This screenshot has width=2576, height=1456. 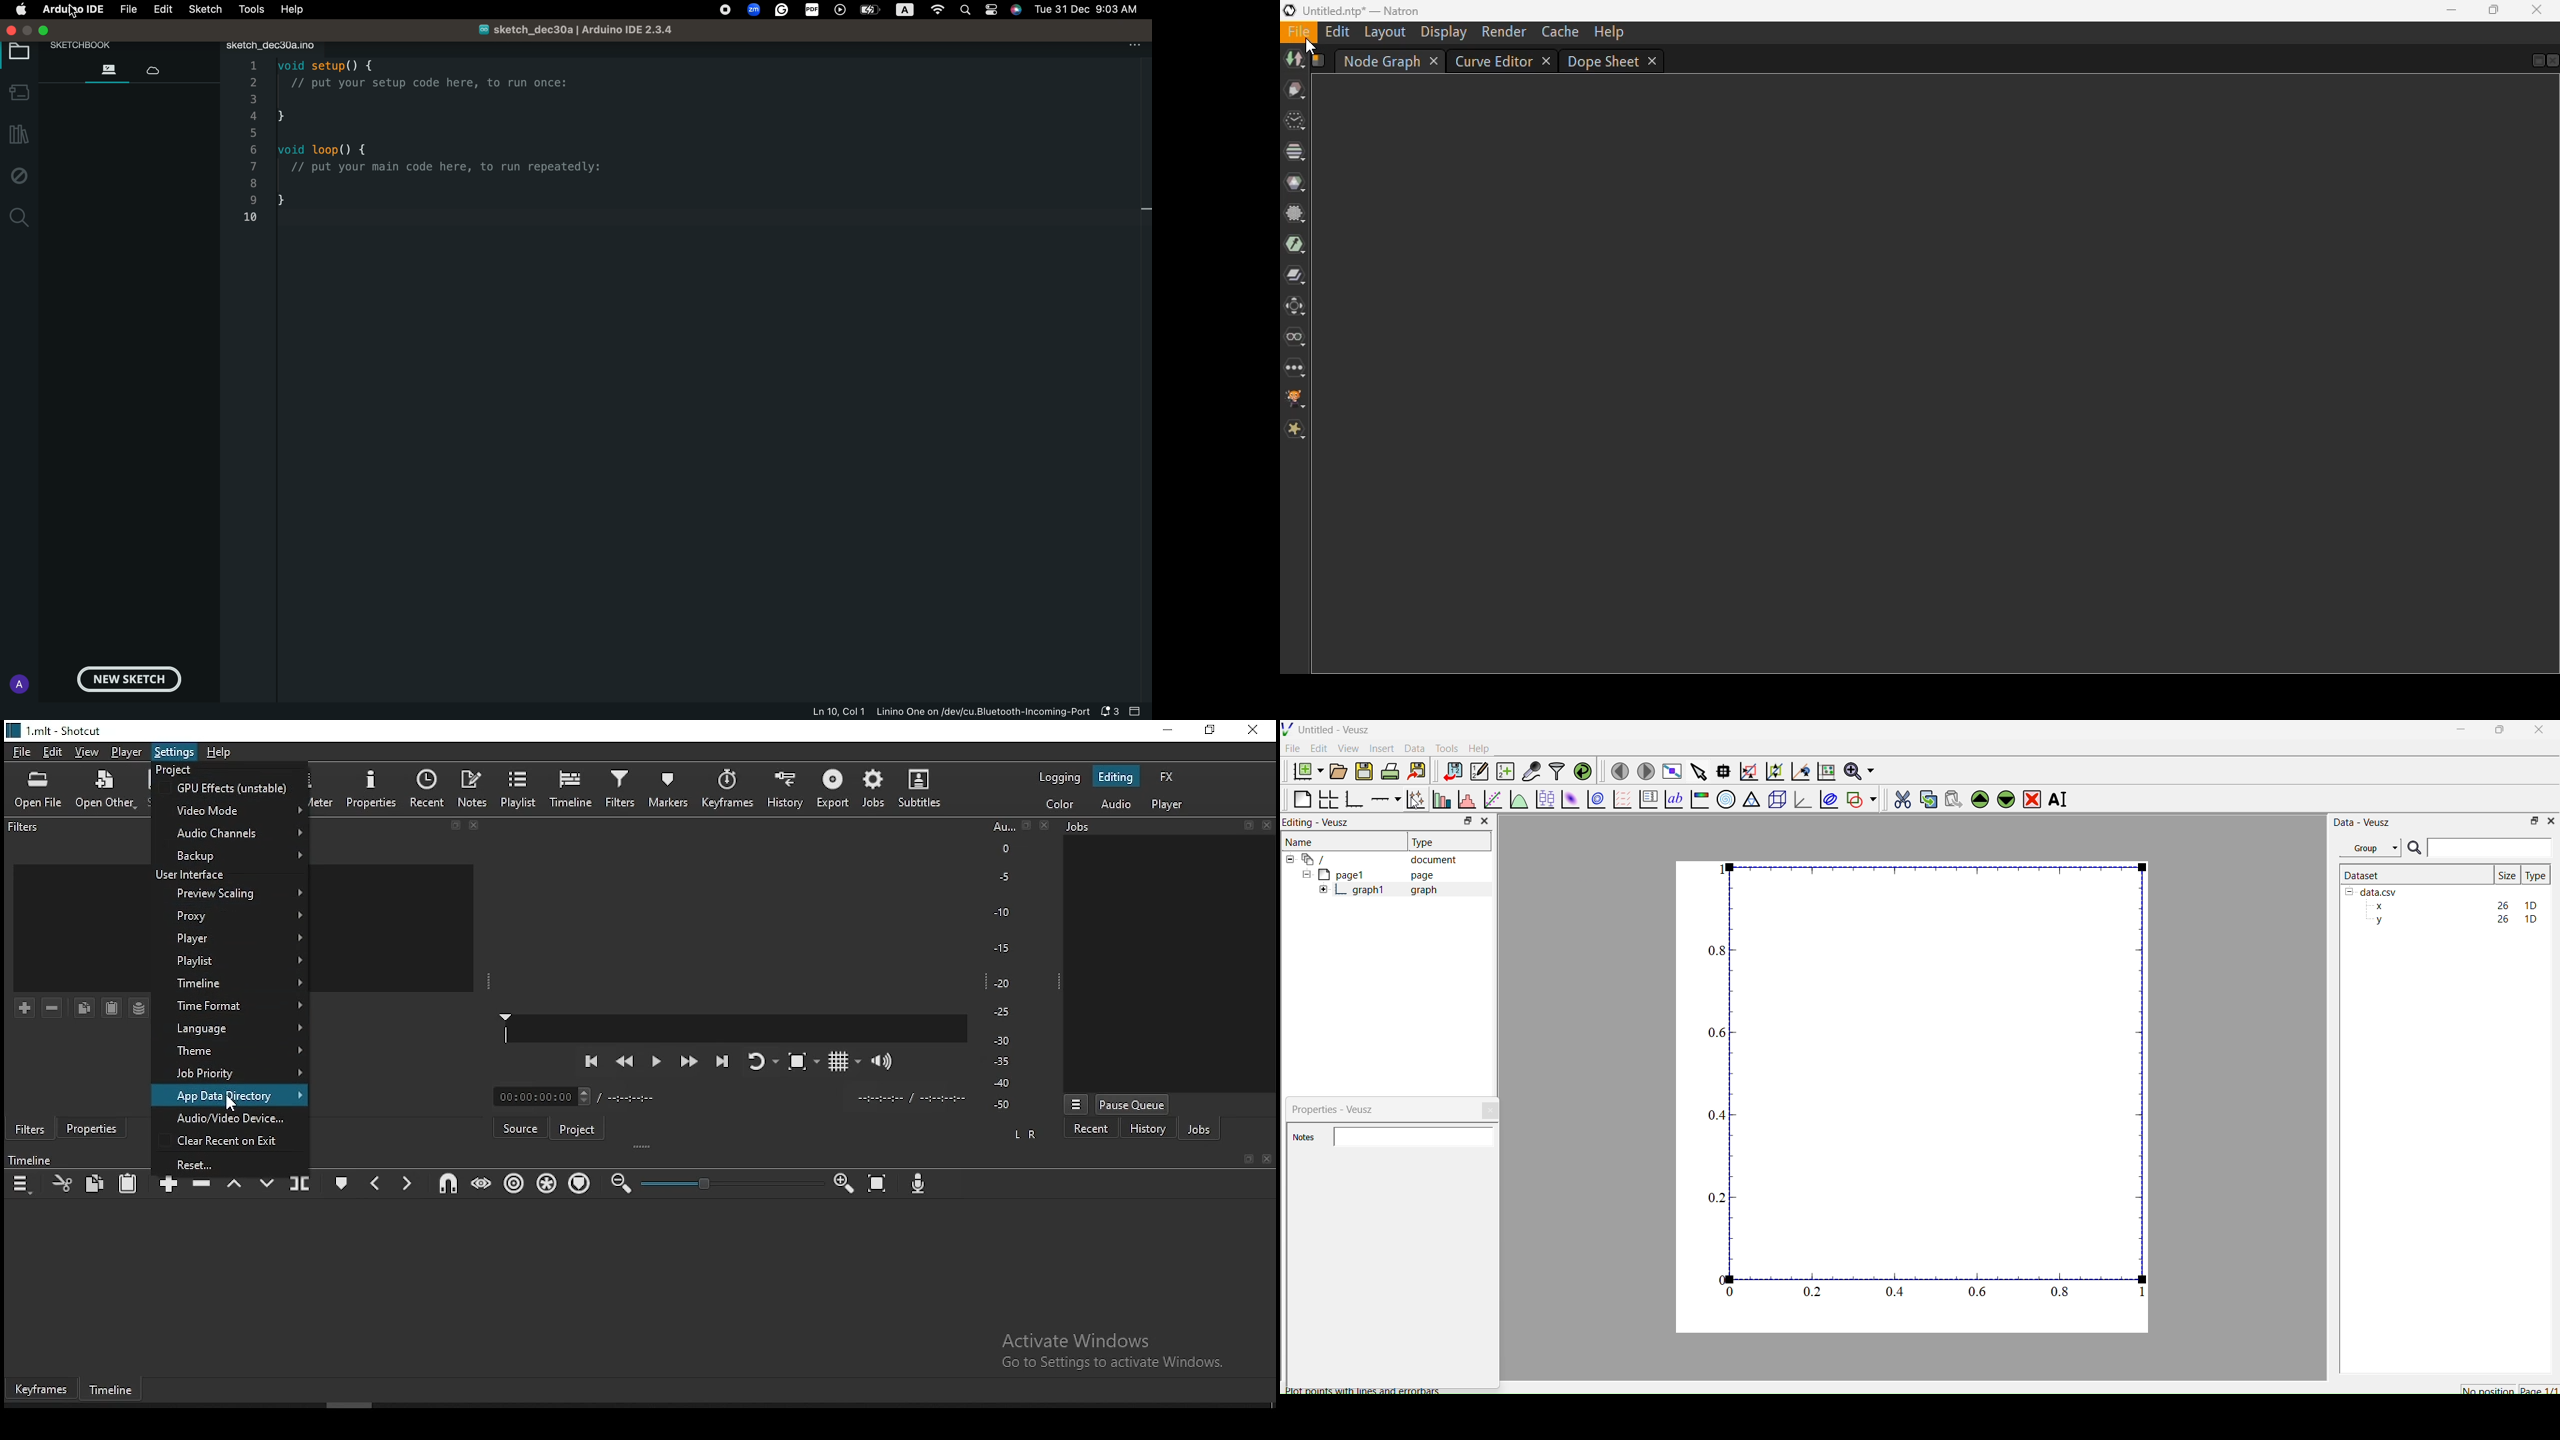 I want to click on time format, so click(x=232, y=987).